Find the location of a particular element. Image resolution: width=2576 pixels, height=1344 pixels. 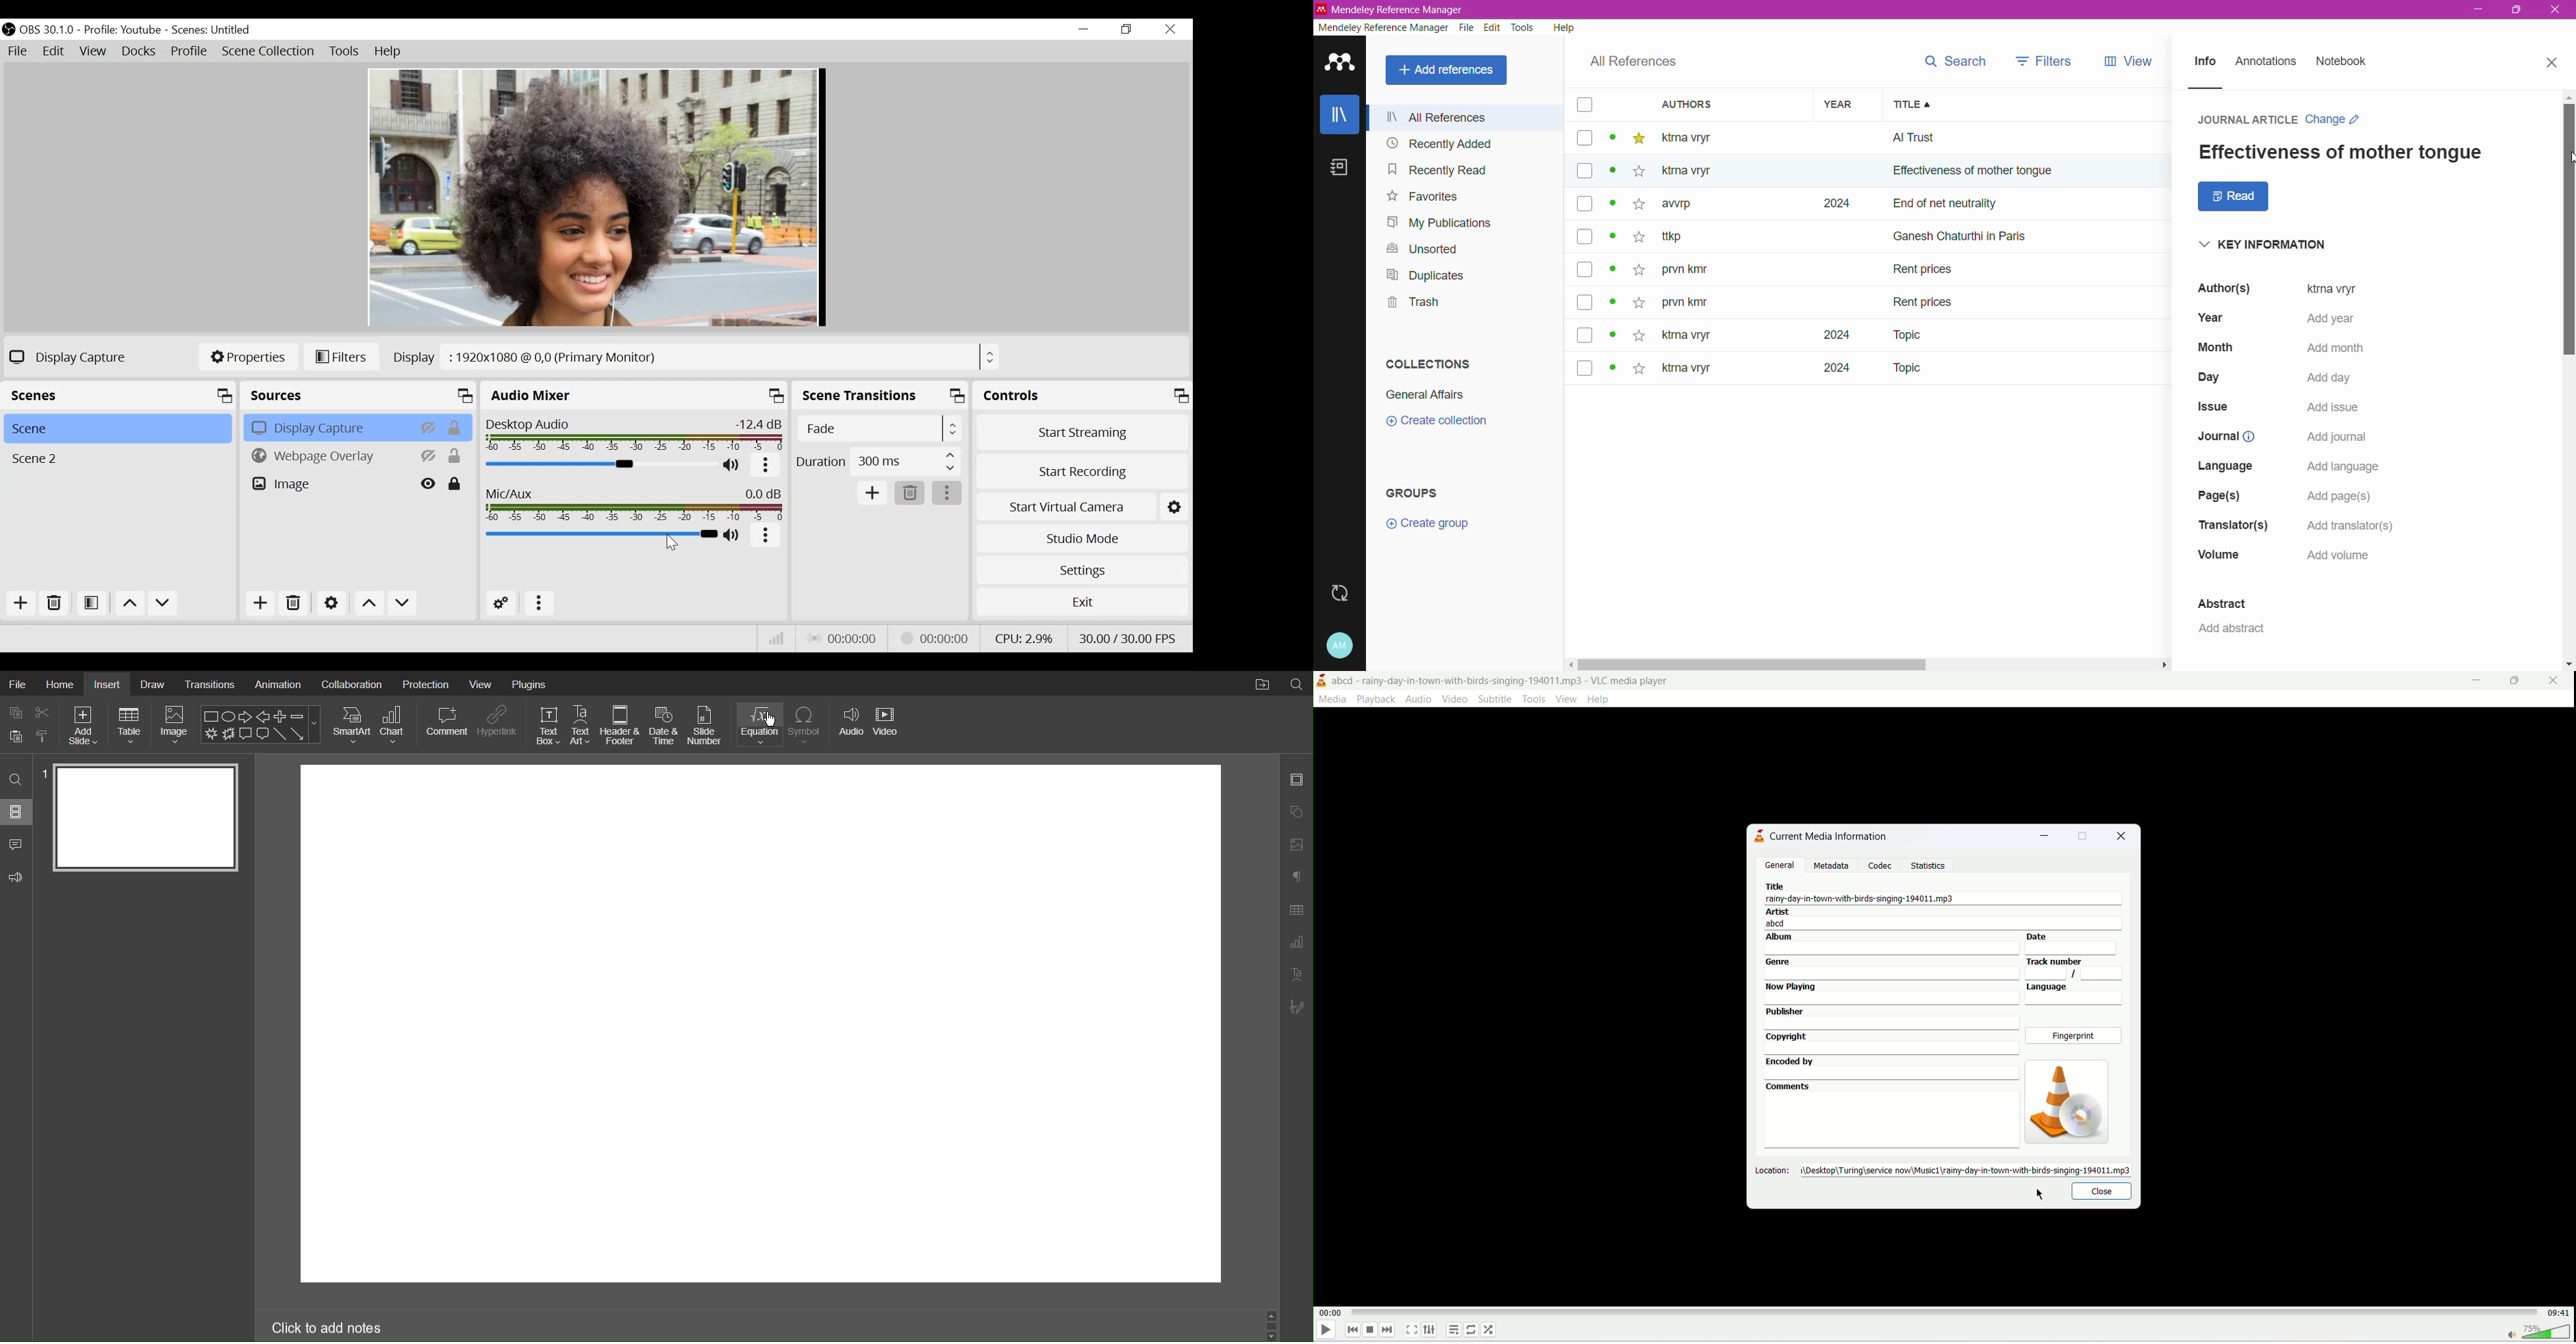

Annotations is located at coordinates (2266, 62).